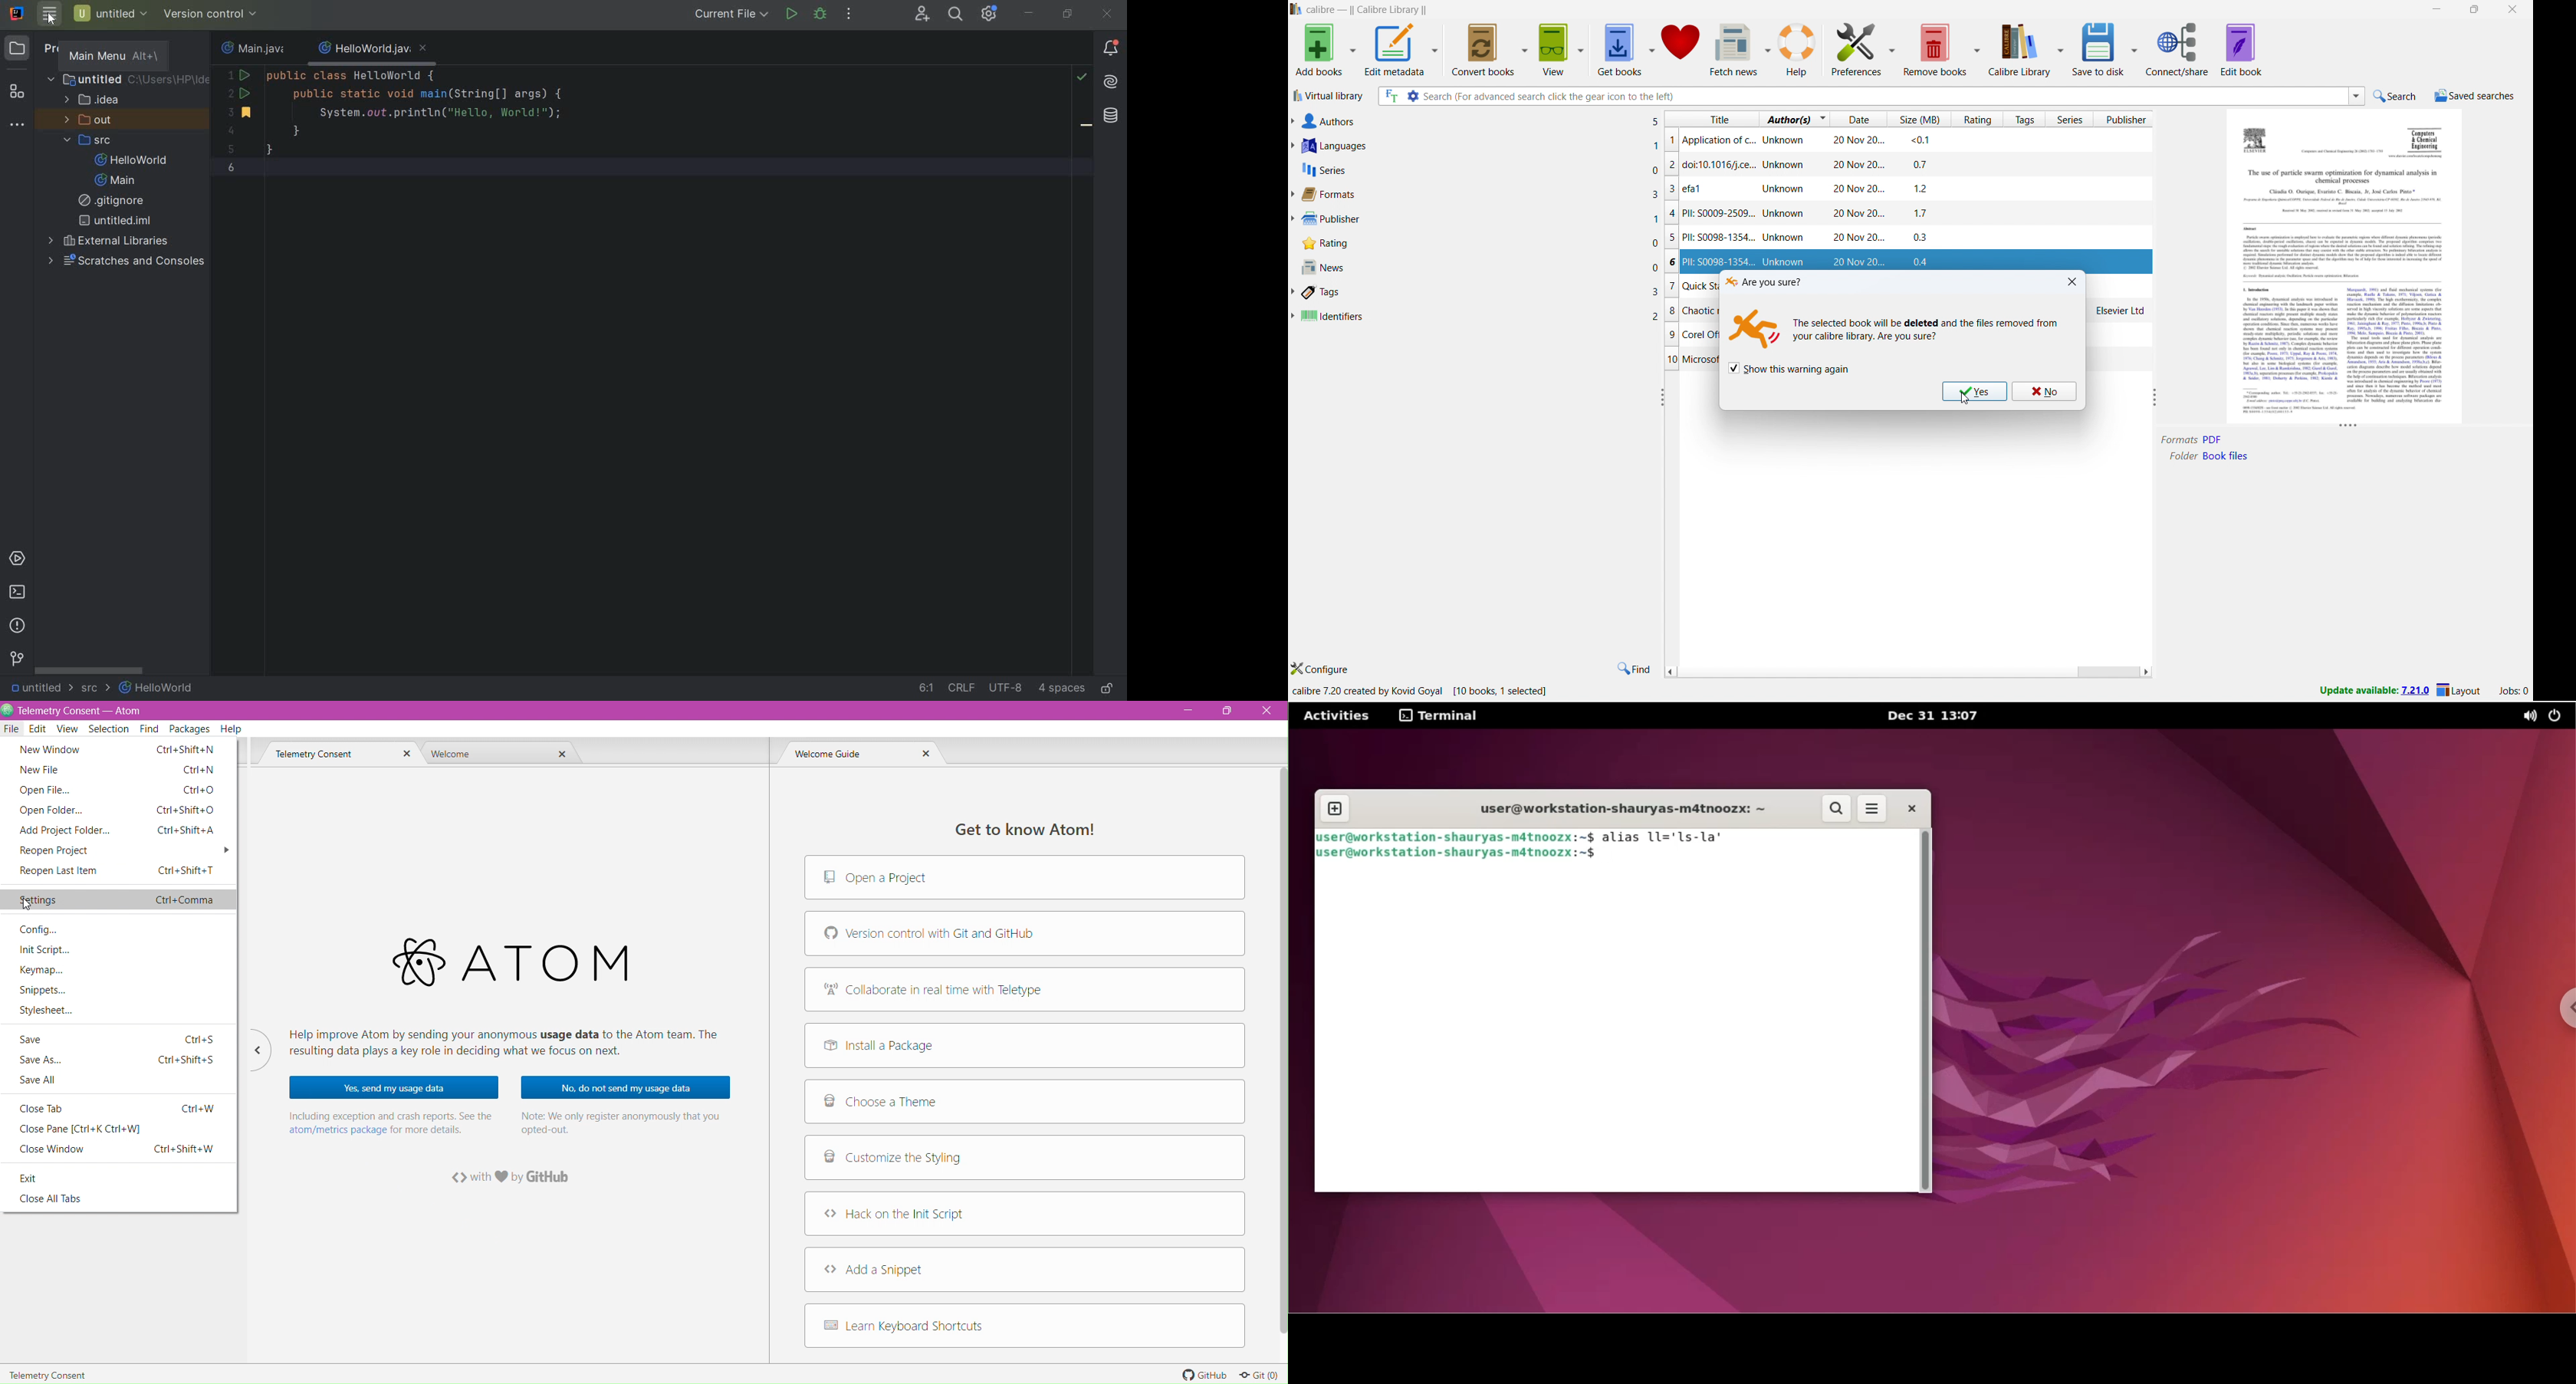  Describe the element at coordinates (2044, 391) in the screenshot. I see `no` at that location.